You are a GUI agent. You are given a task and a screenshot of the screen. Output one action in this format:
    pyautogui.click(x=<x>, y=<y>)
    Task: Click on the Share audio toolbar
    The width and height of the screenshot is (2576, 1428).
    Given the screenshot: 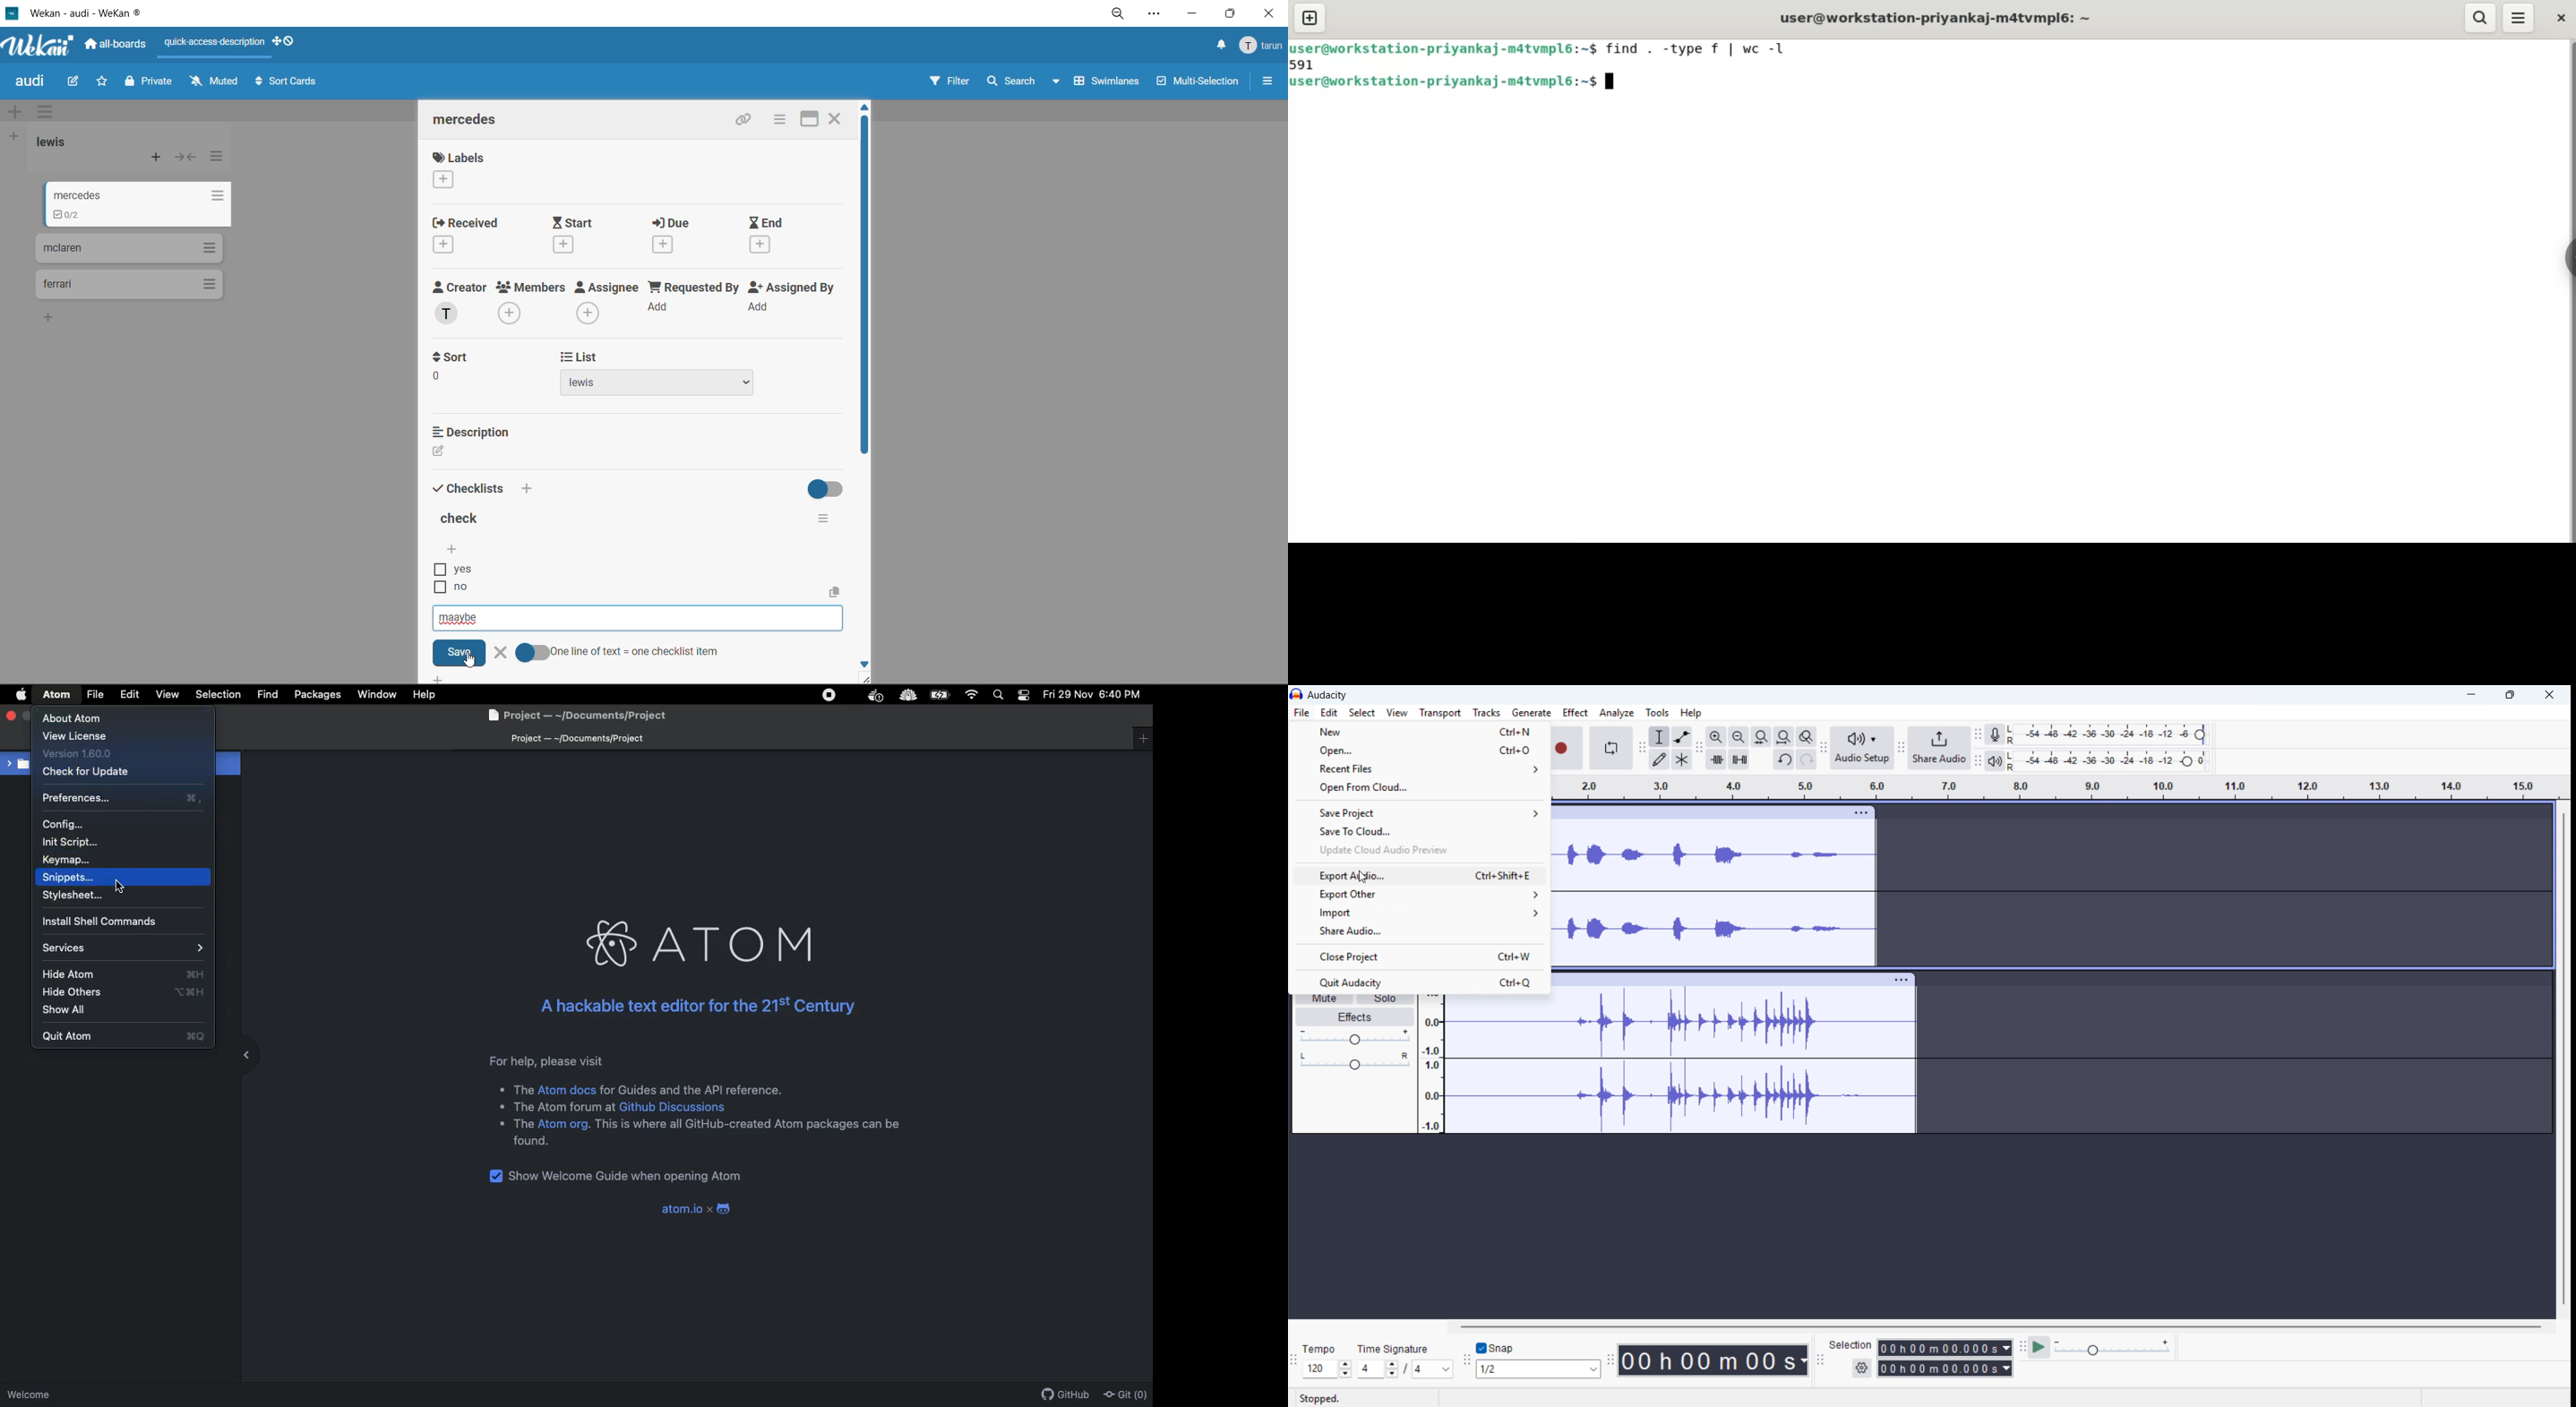 What is the action you would take?
    pyautogui.click(x=1902, y=749)
    